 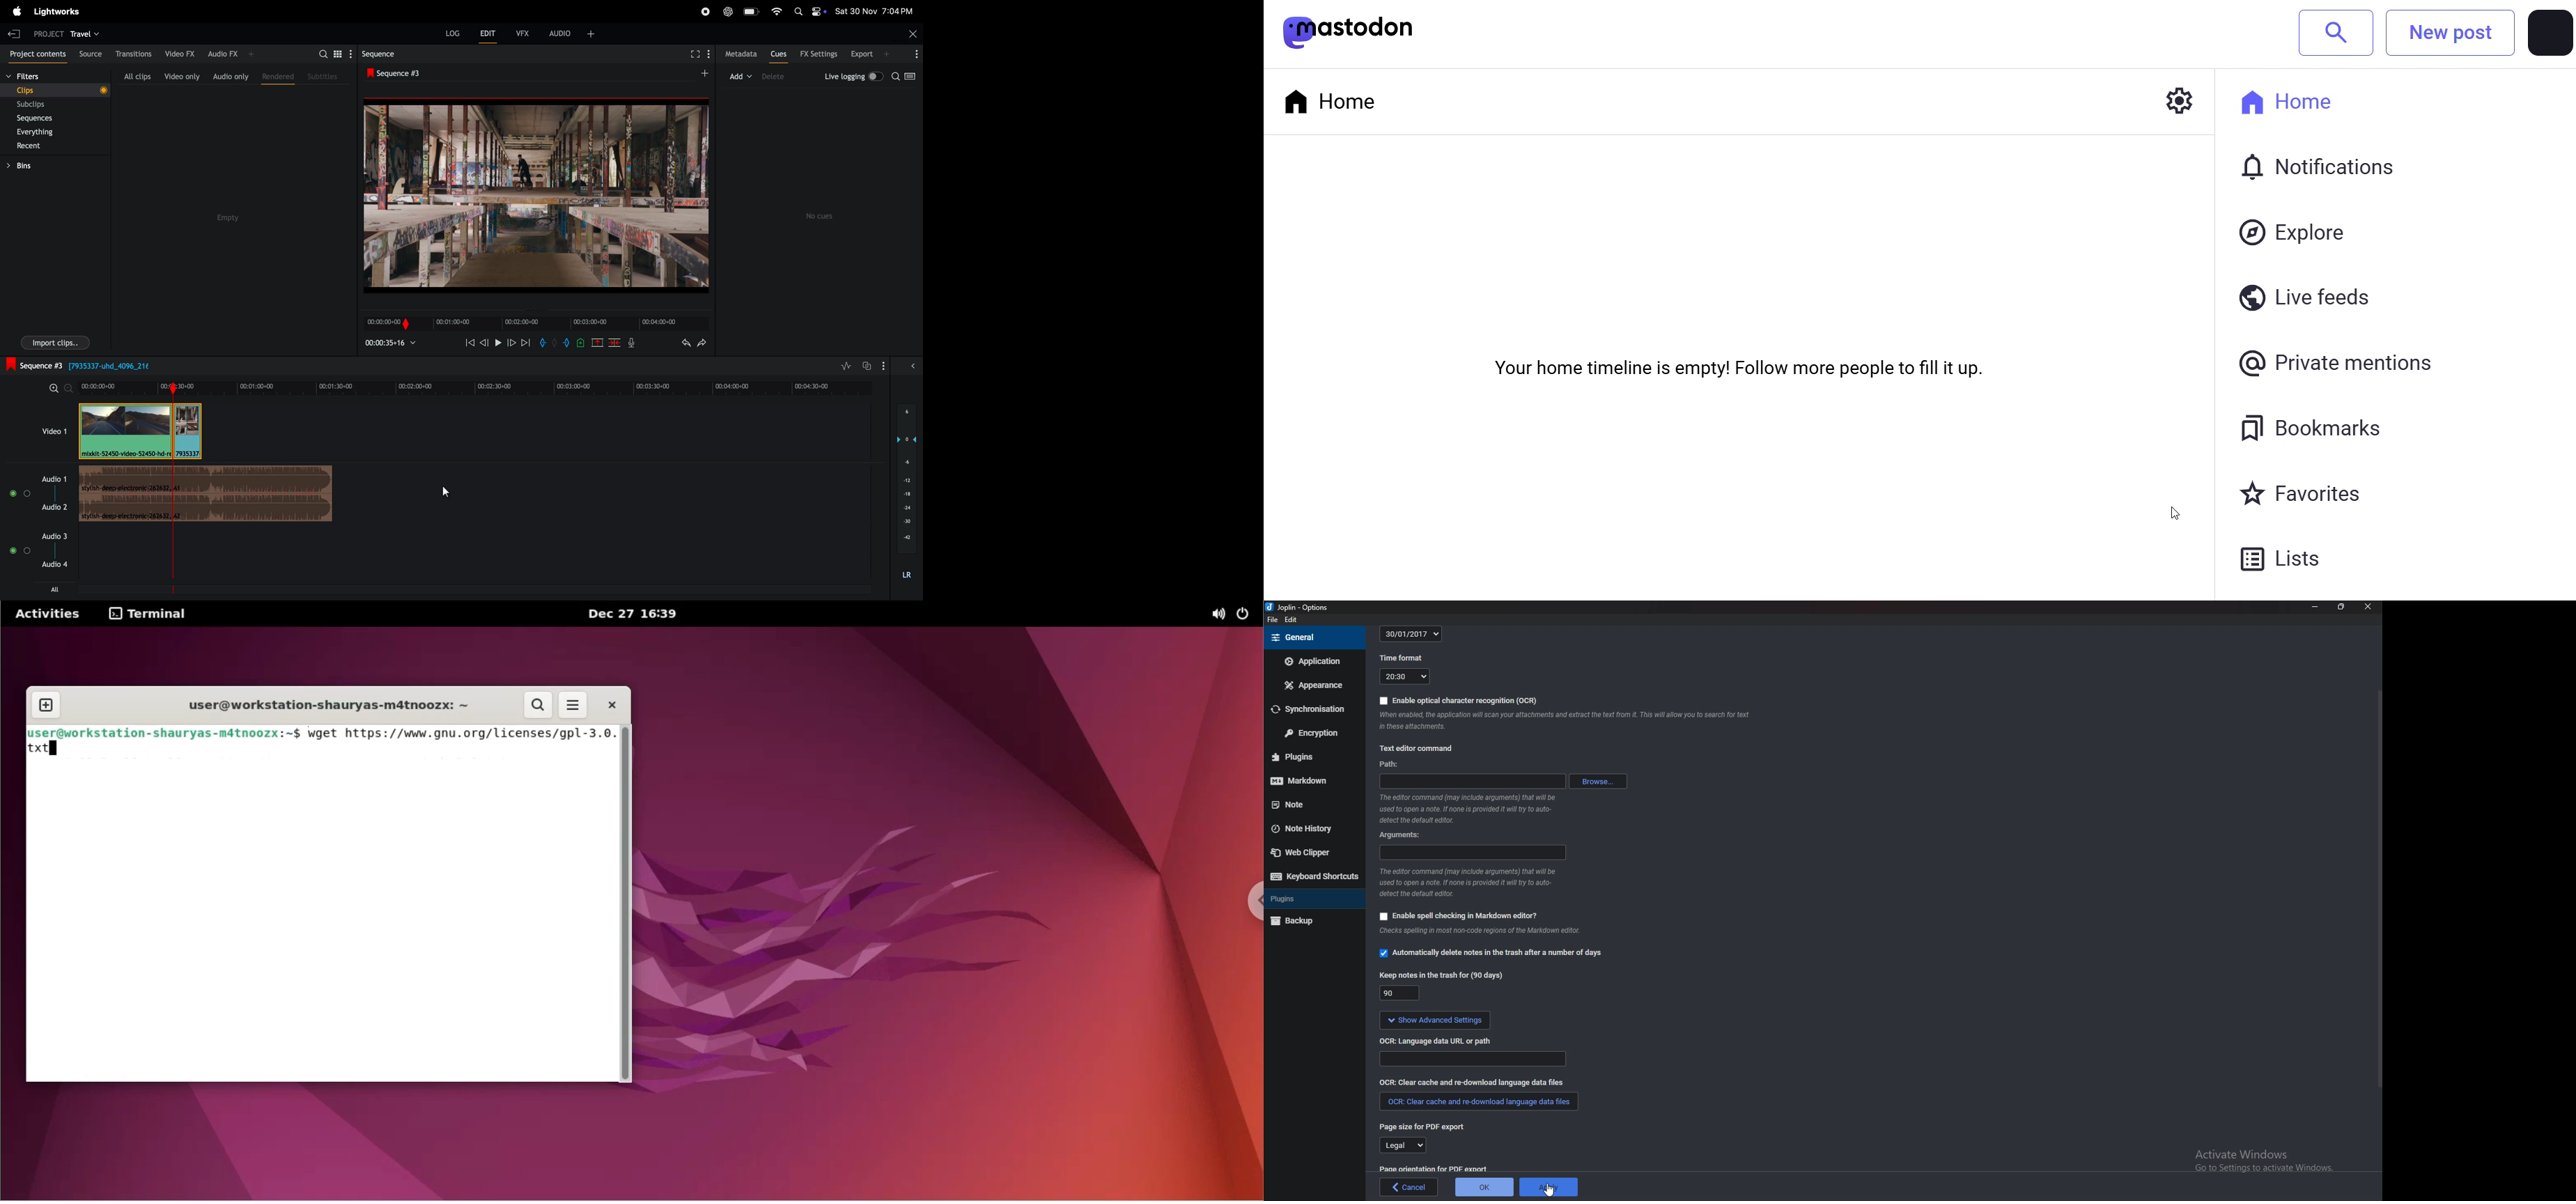 I want to click on audio +, so click(x=574, y=33).